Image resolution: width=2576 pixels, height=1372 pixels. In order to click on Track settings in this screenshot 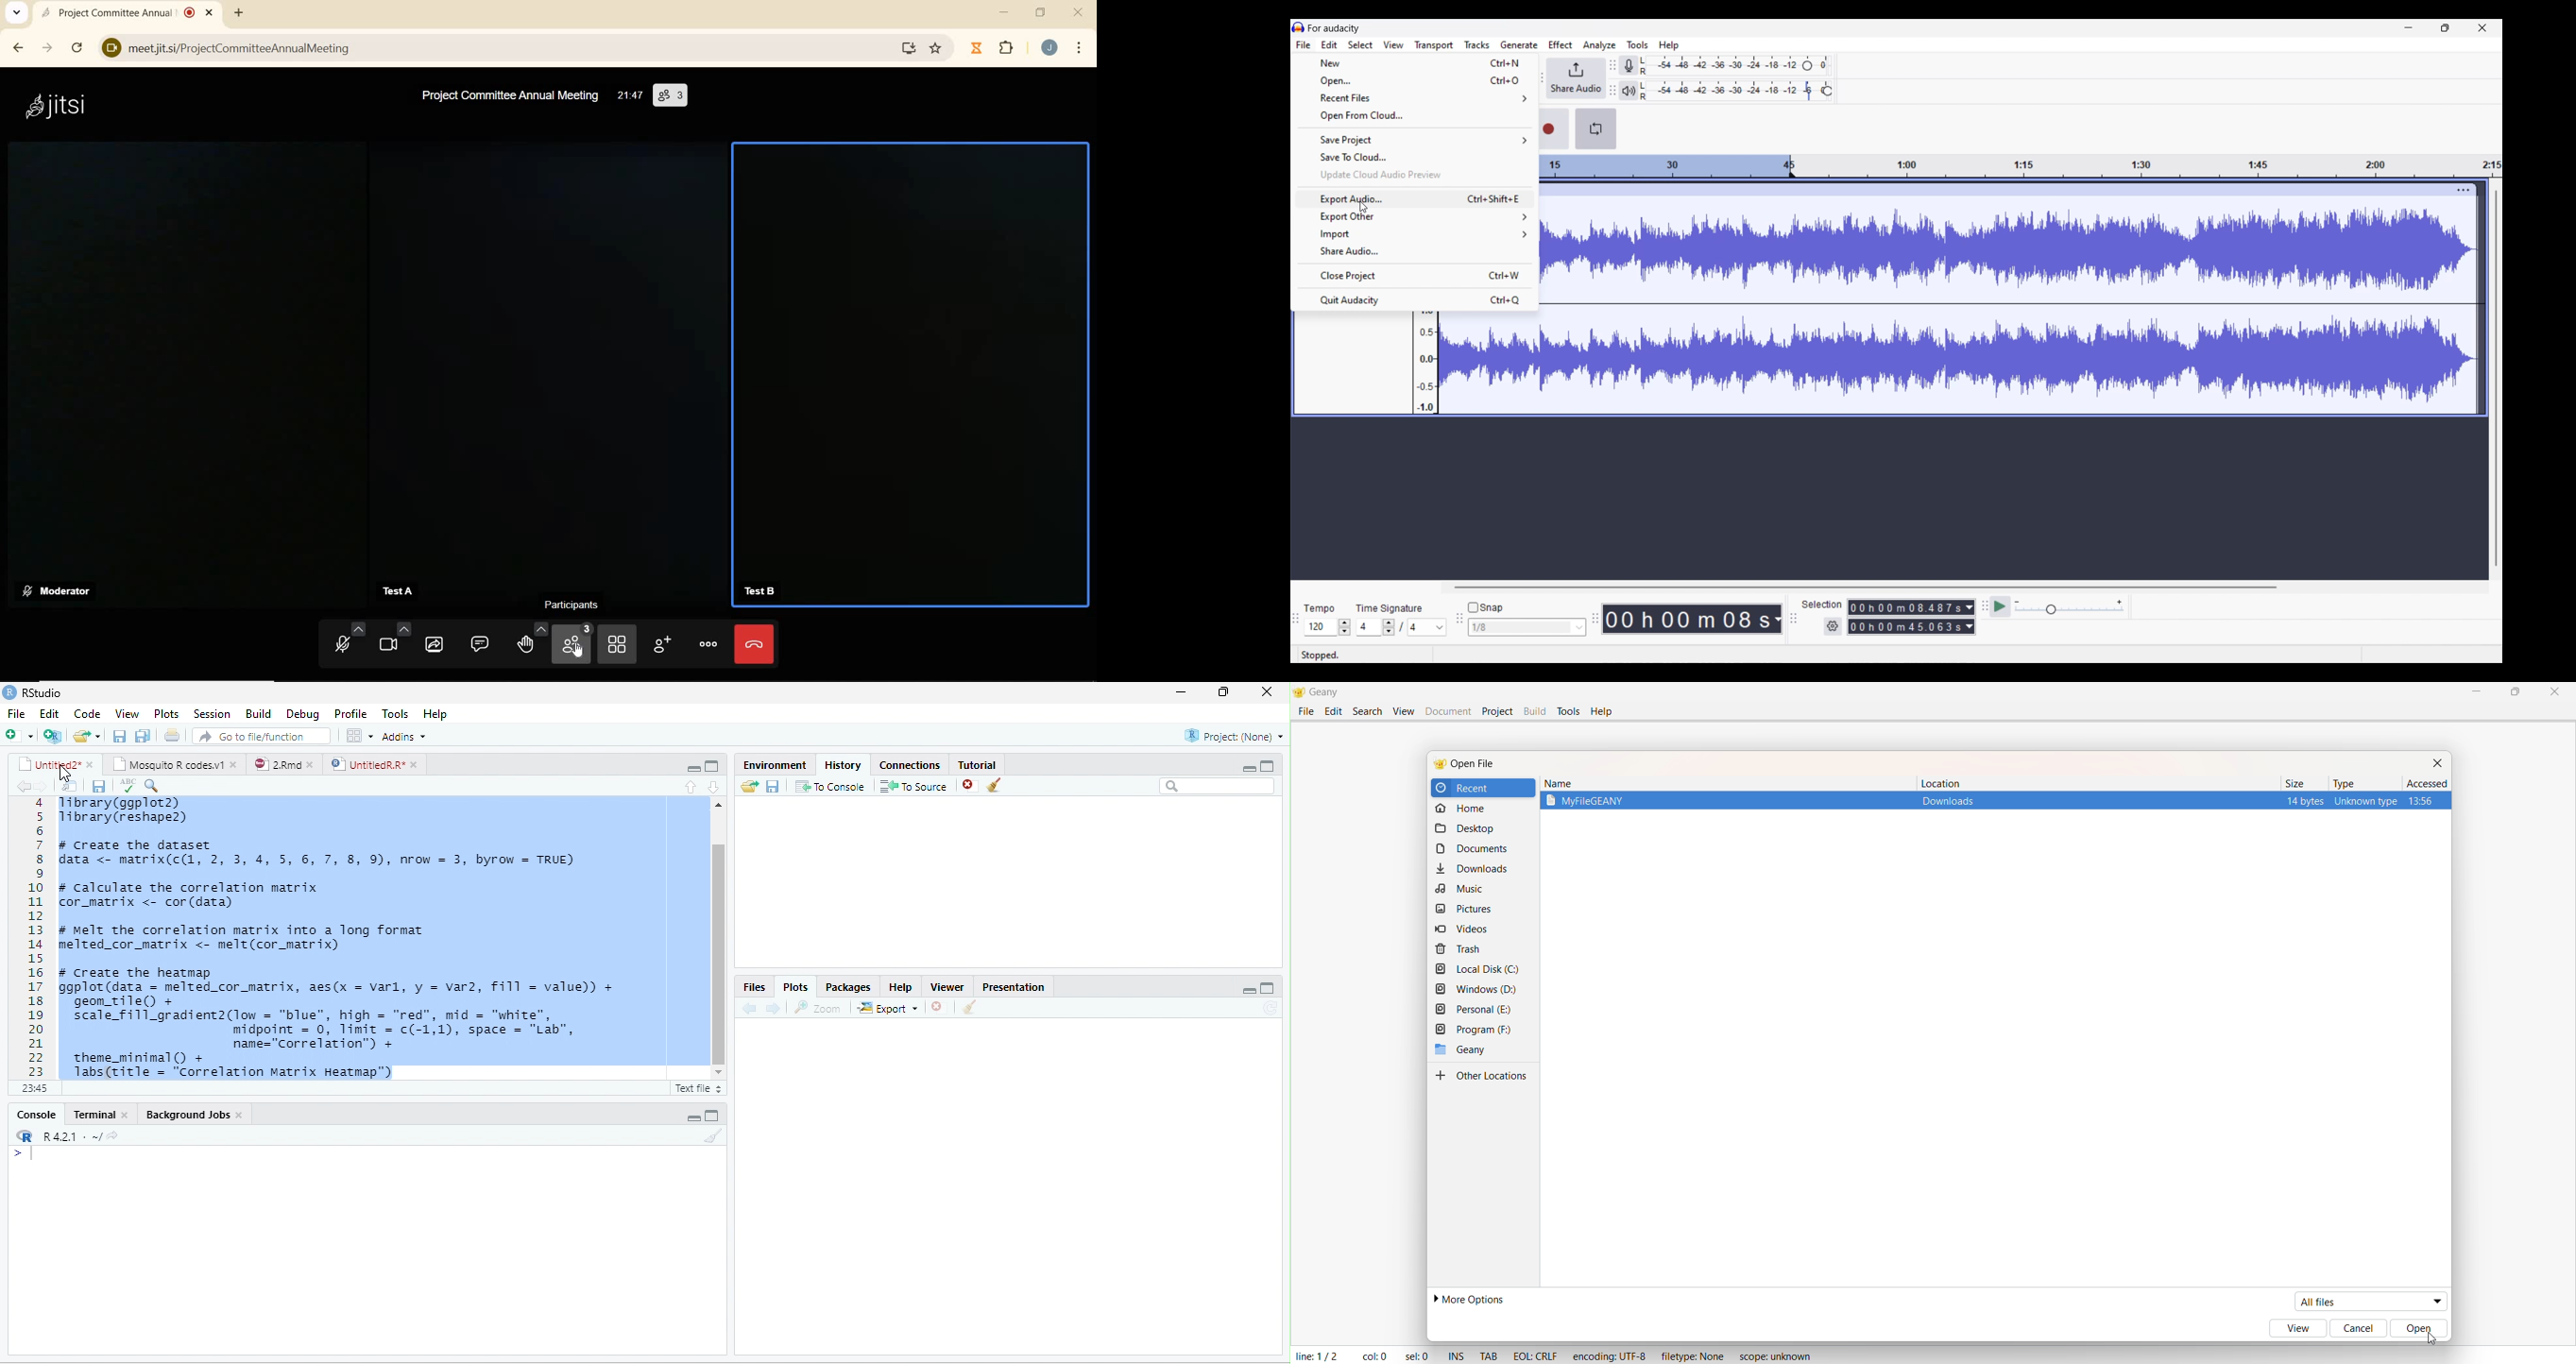, I will do `click(2464, 189)`.